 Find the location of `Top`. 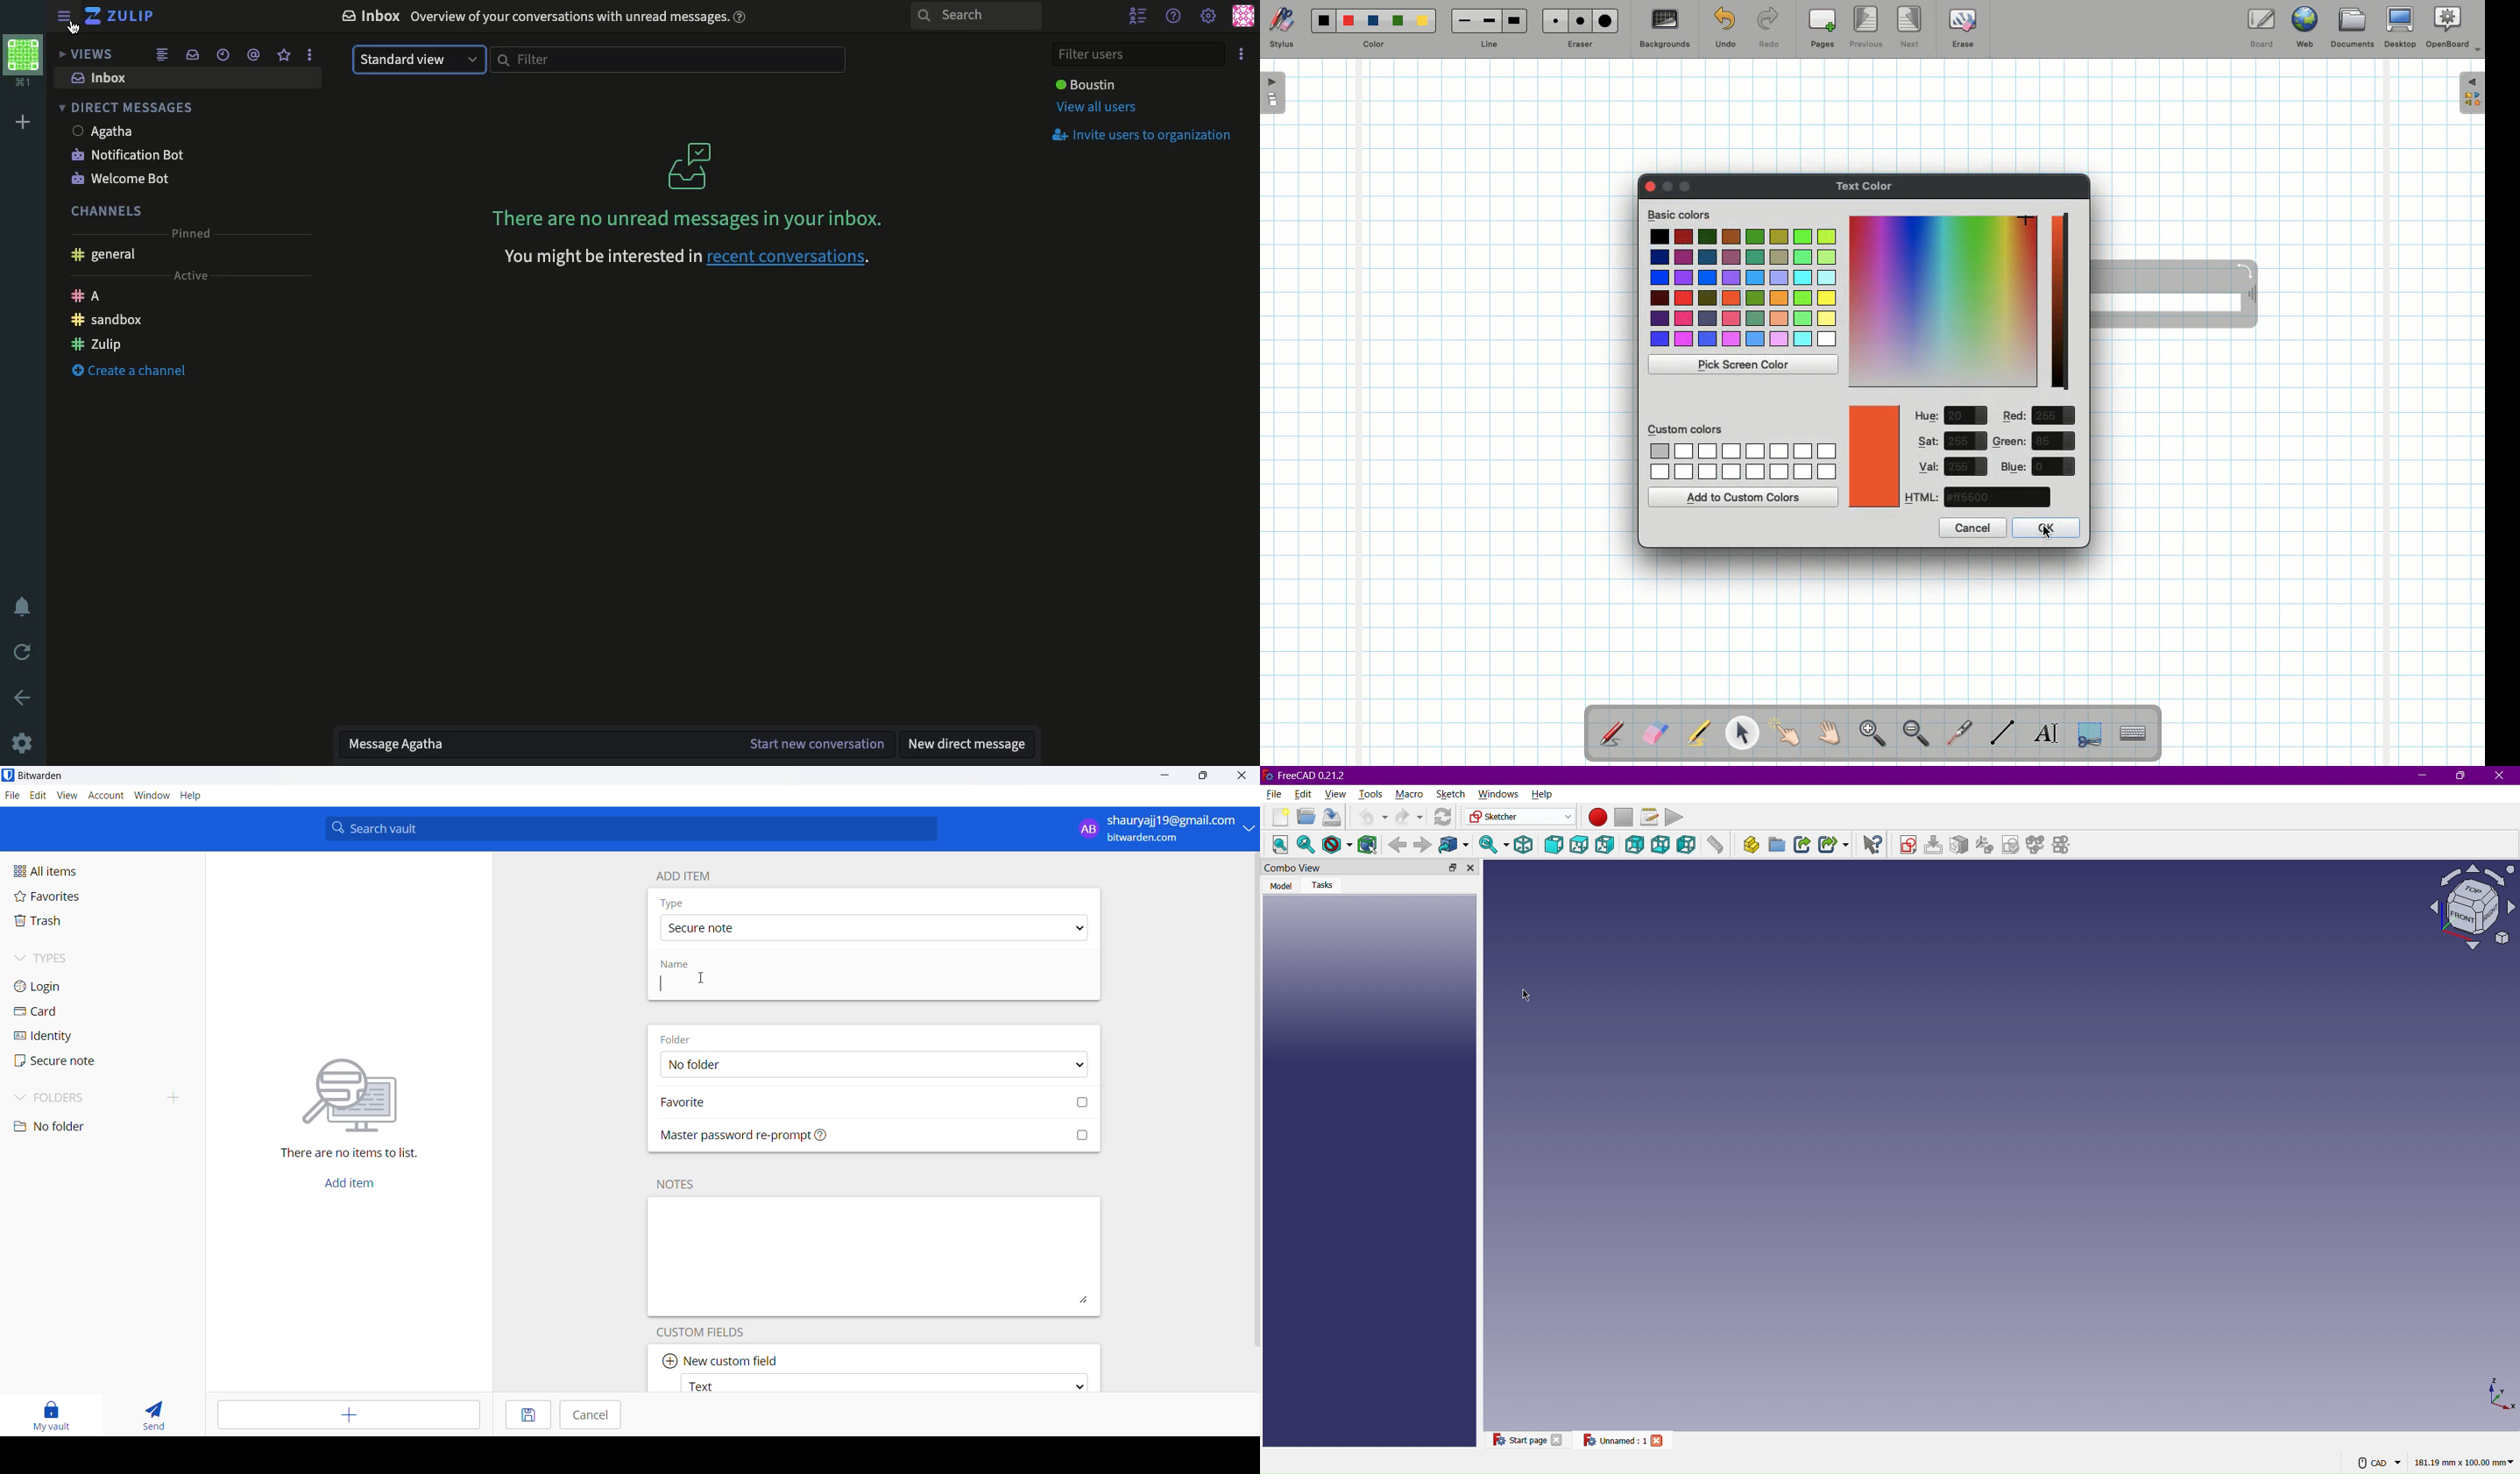

Top is located at coordinates (1579, 843).